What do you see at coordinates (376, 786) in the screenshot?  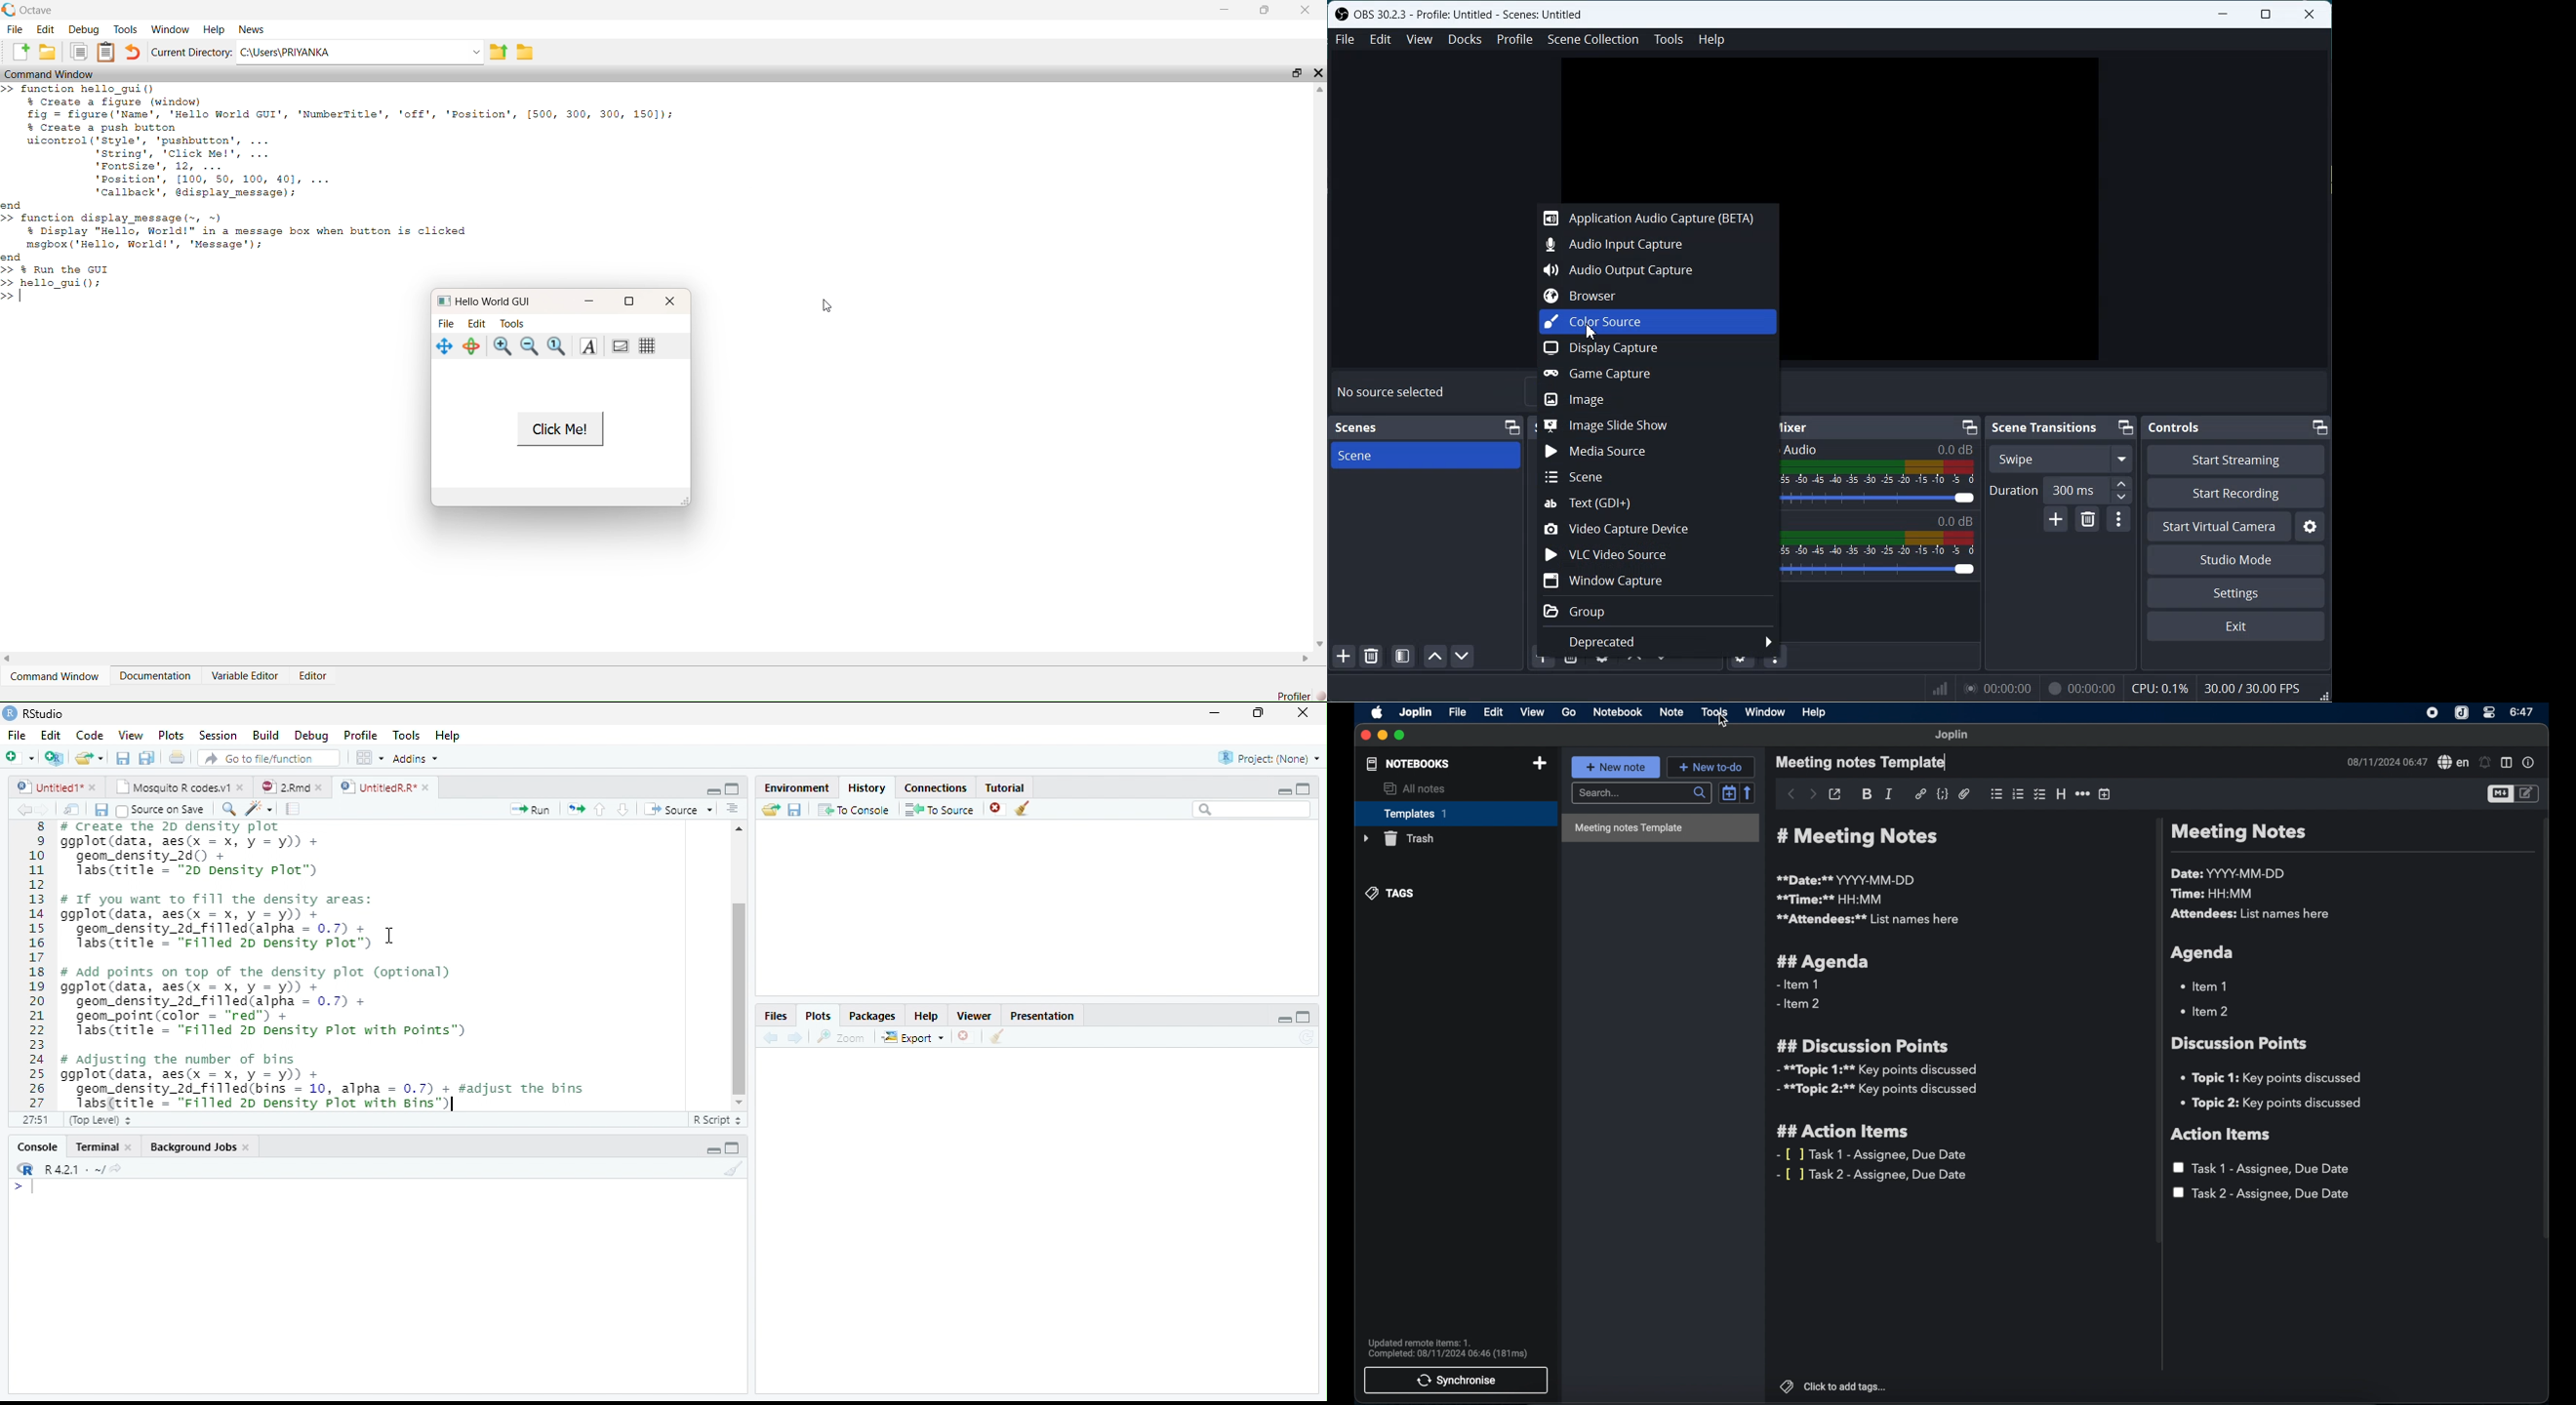 I see `UnttiedR Rr”` at bounding box center [376, 786].